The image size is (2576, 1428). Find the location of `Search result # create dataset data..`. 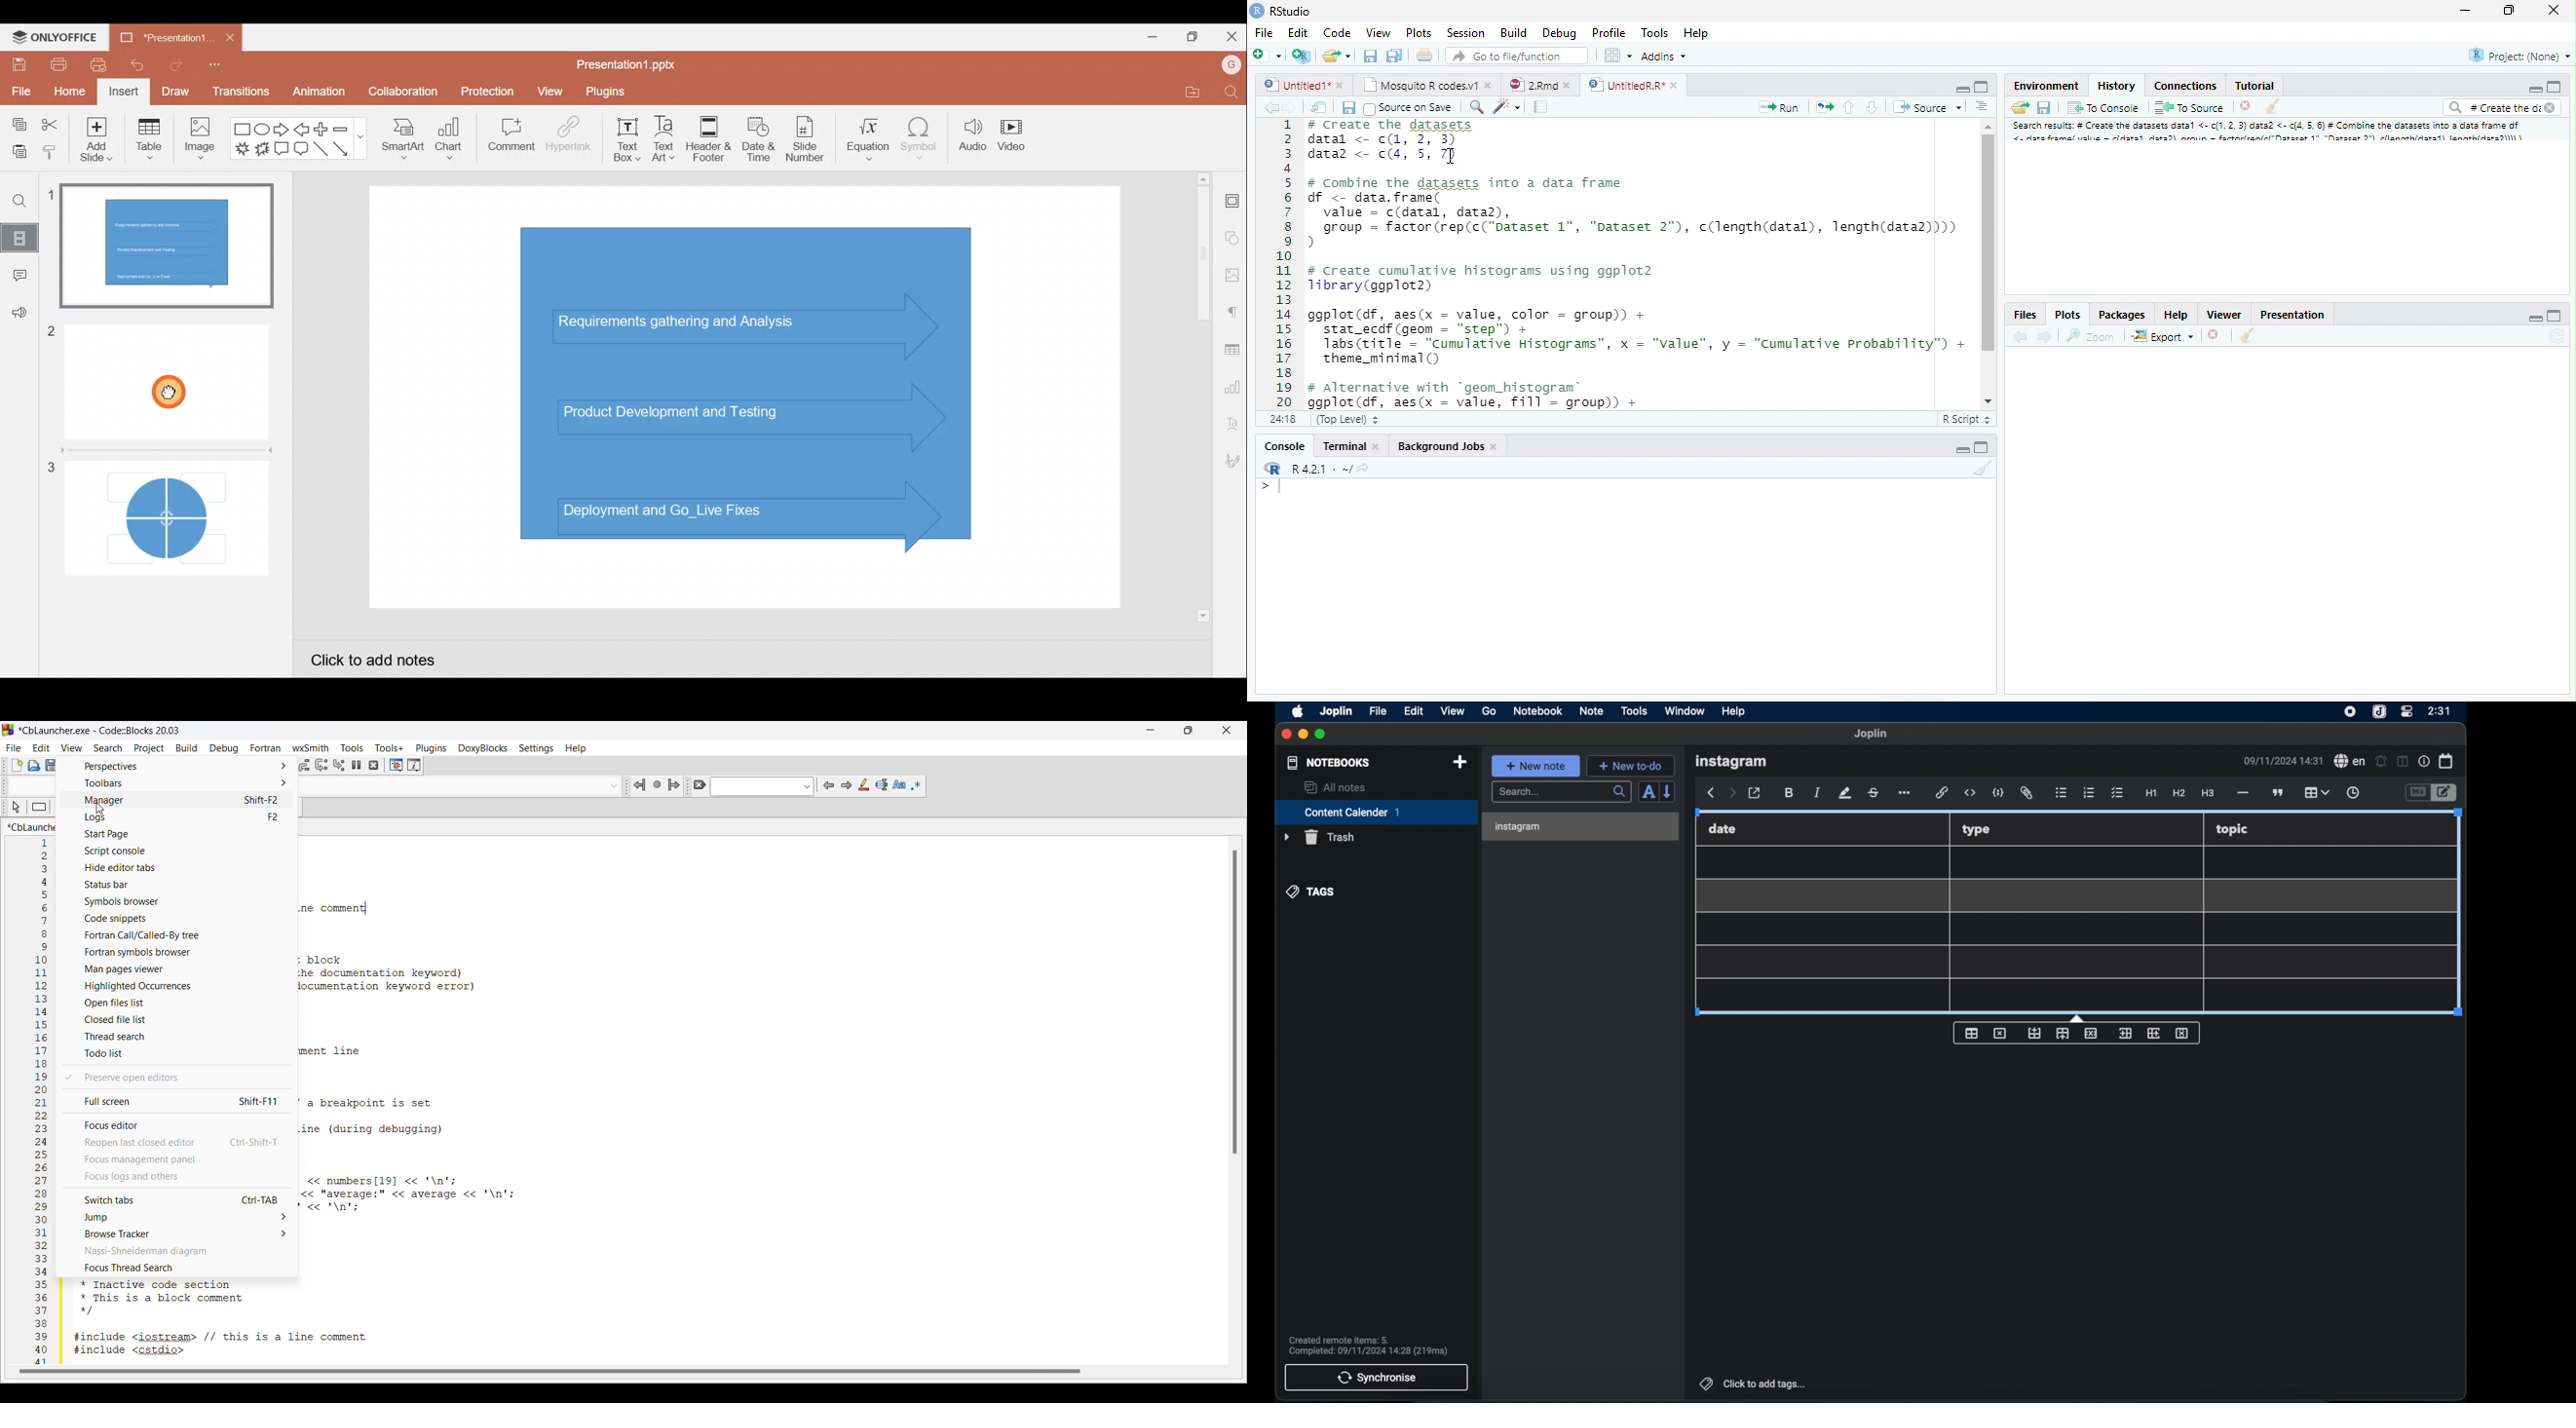

Search result # create dataset data.. is located at coordinates (2272, 133).